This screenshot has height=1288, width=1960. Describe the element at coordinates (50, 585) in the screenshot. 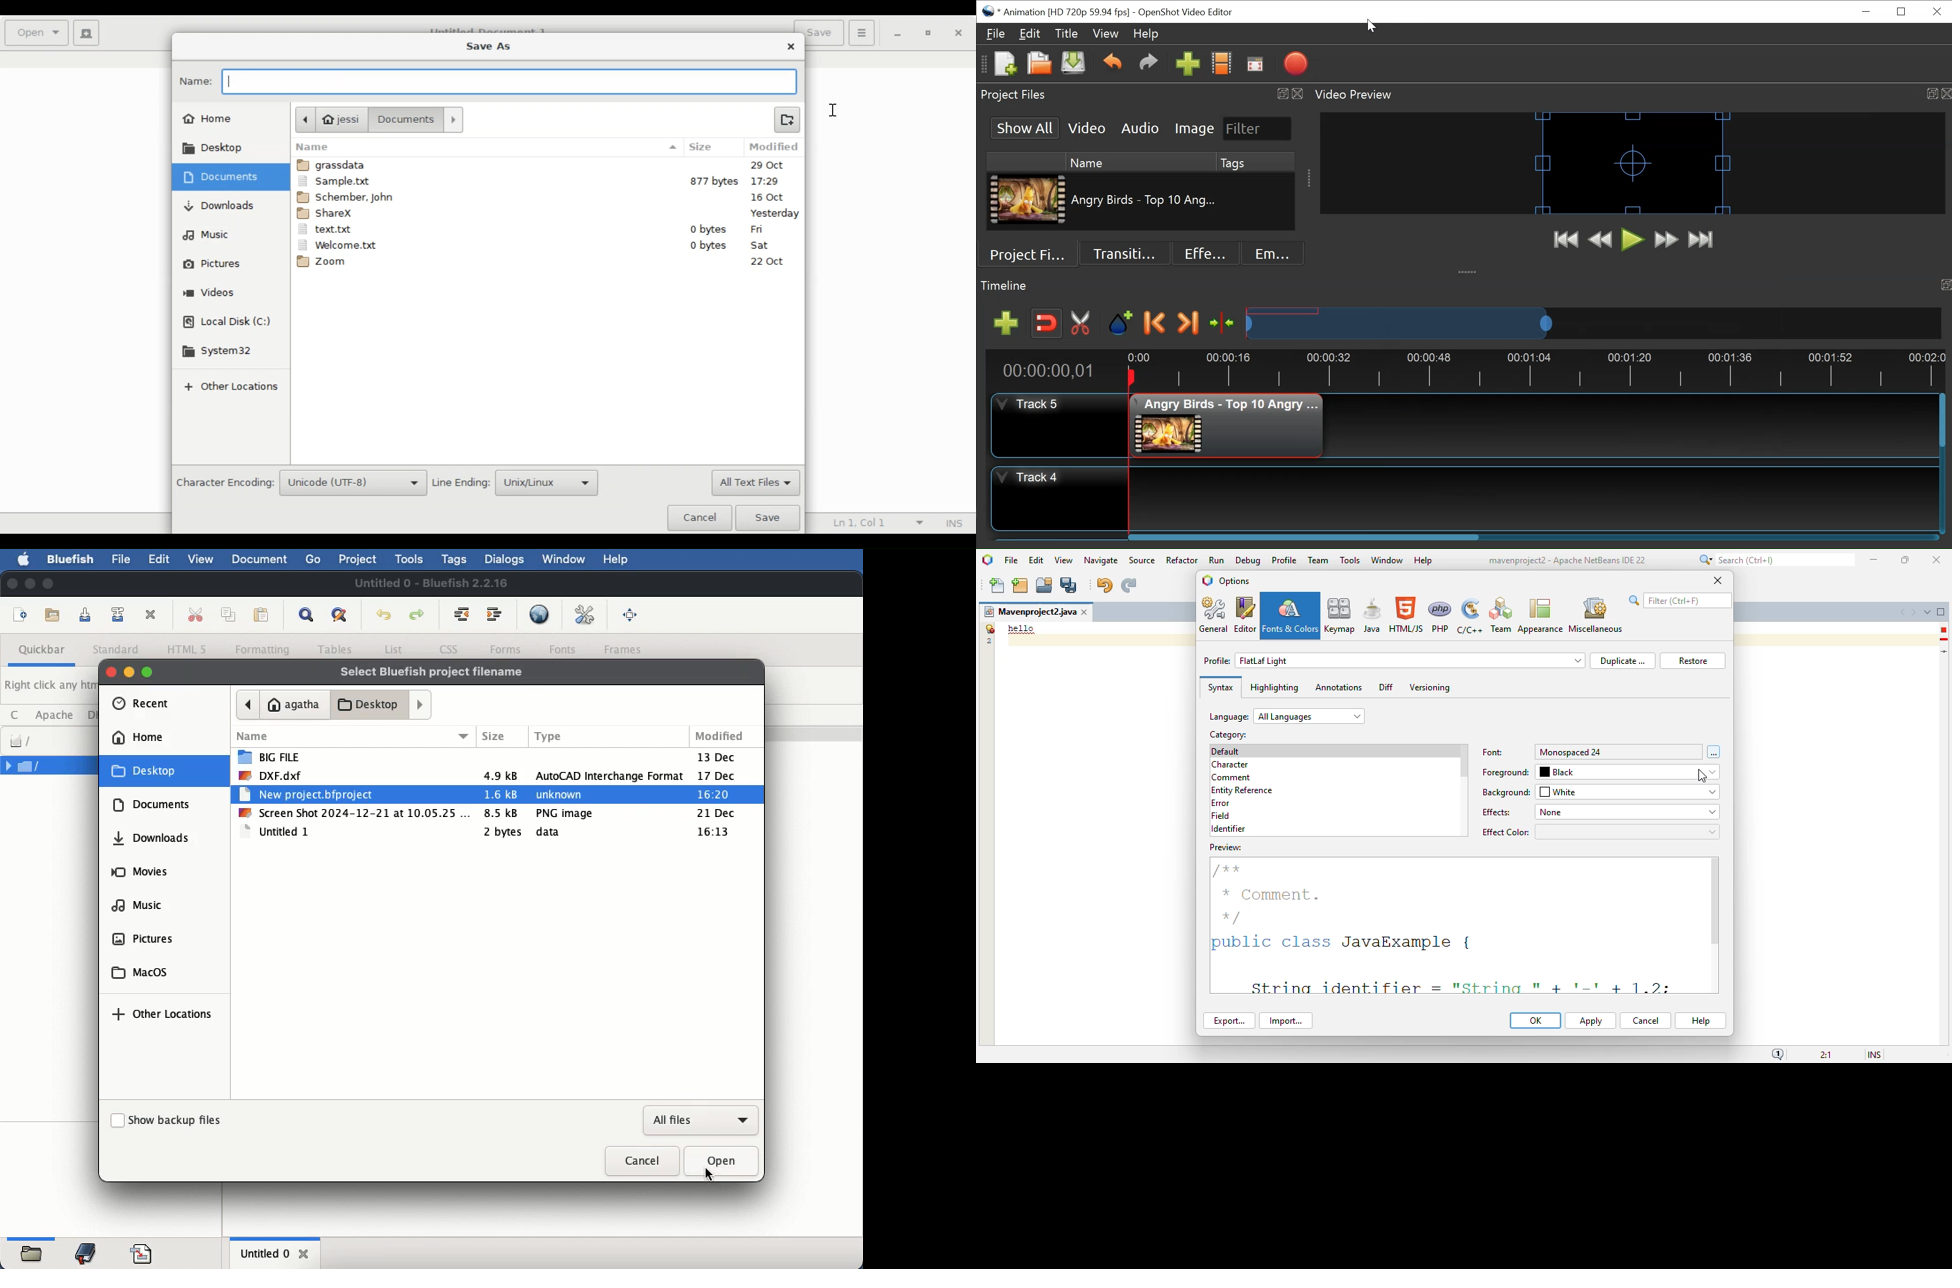

I see `maximize` at that location.